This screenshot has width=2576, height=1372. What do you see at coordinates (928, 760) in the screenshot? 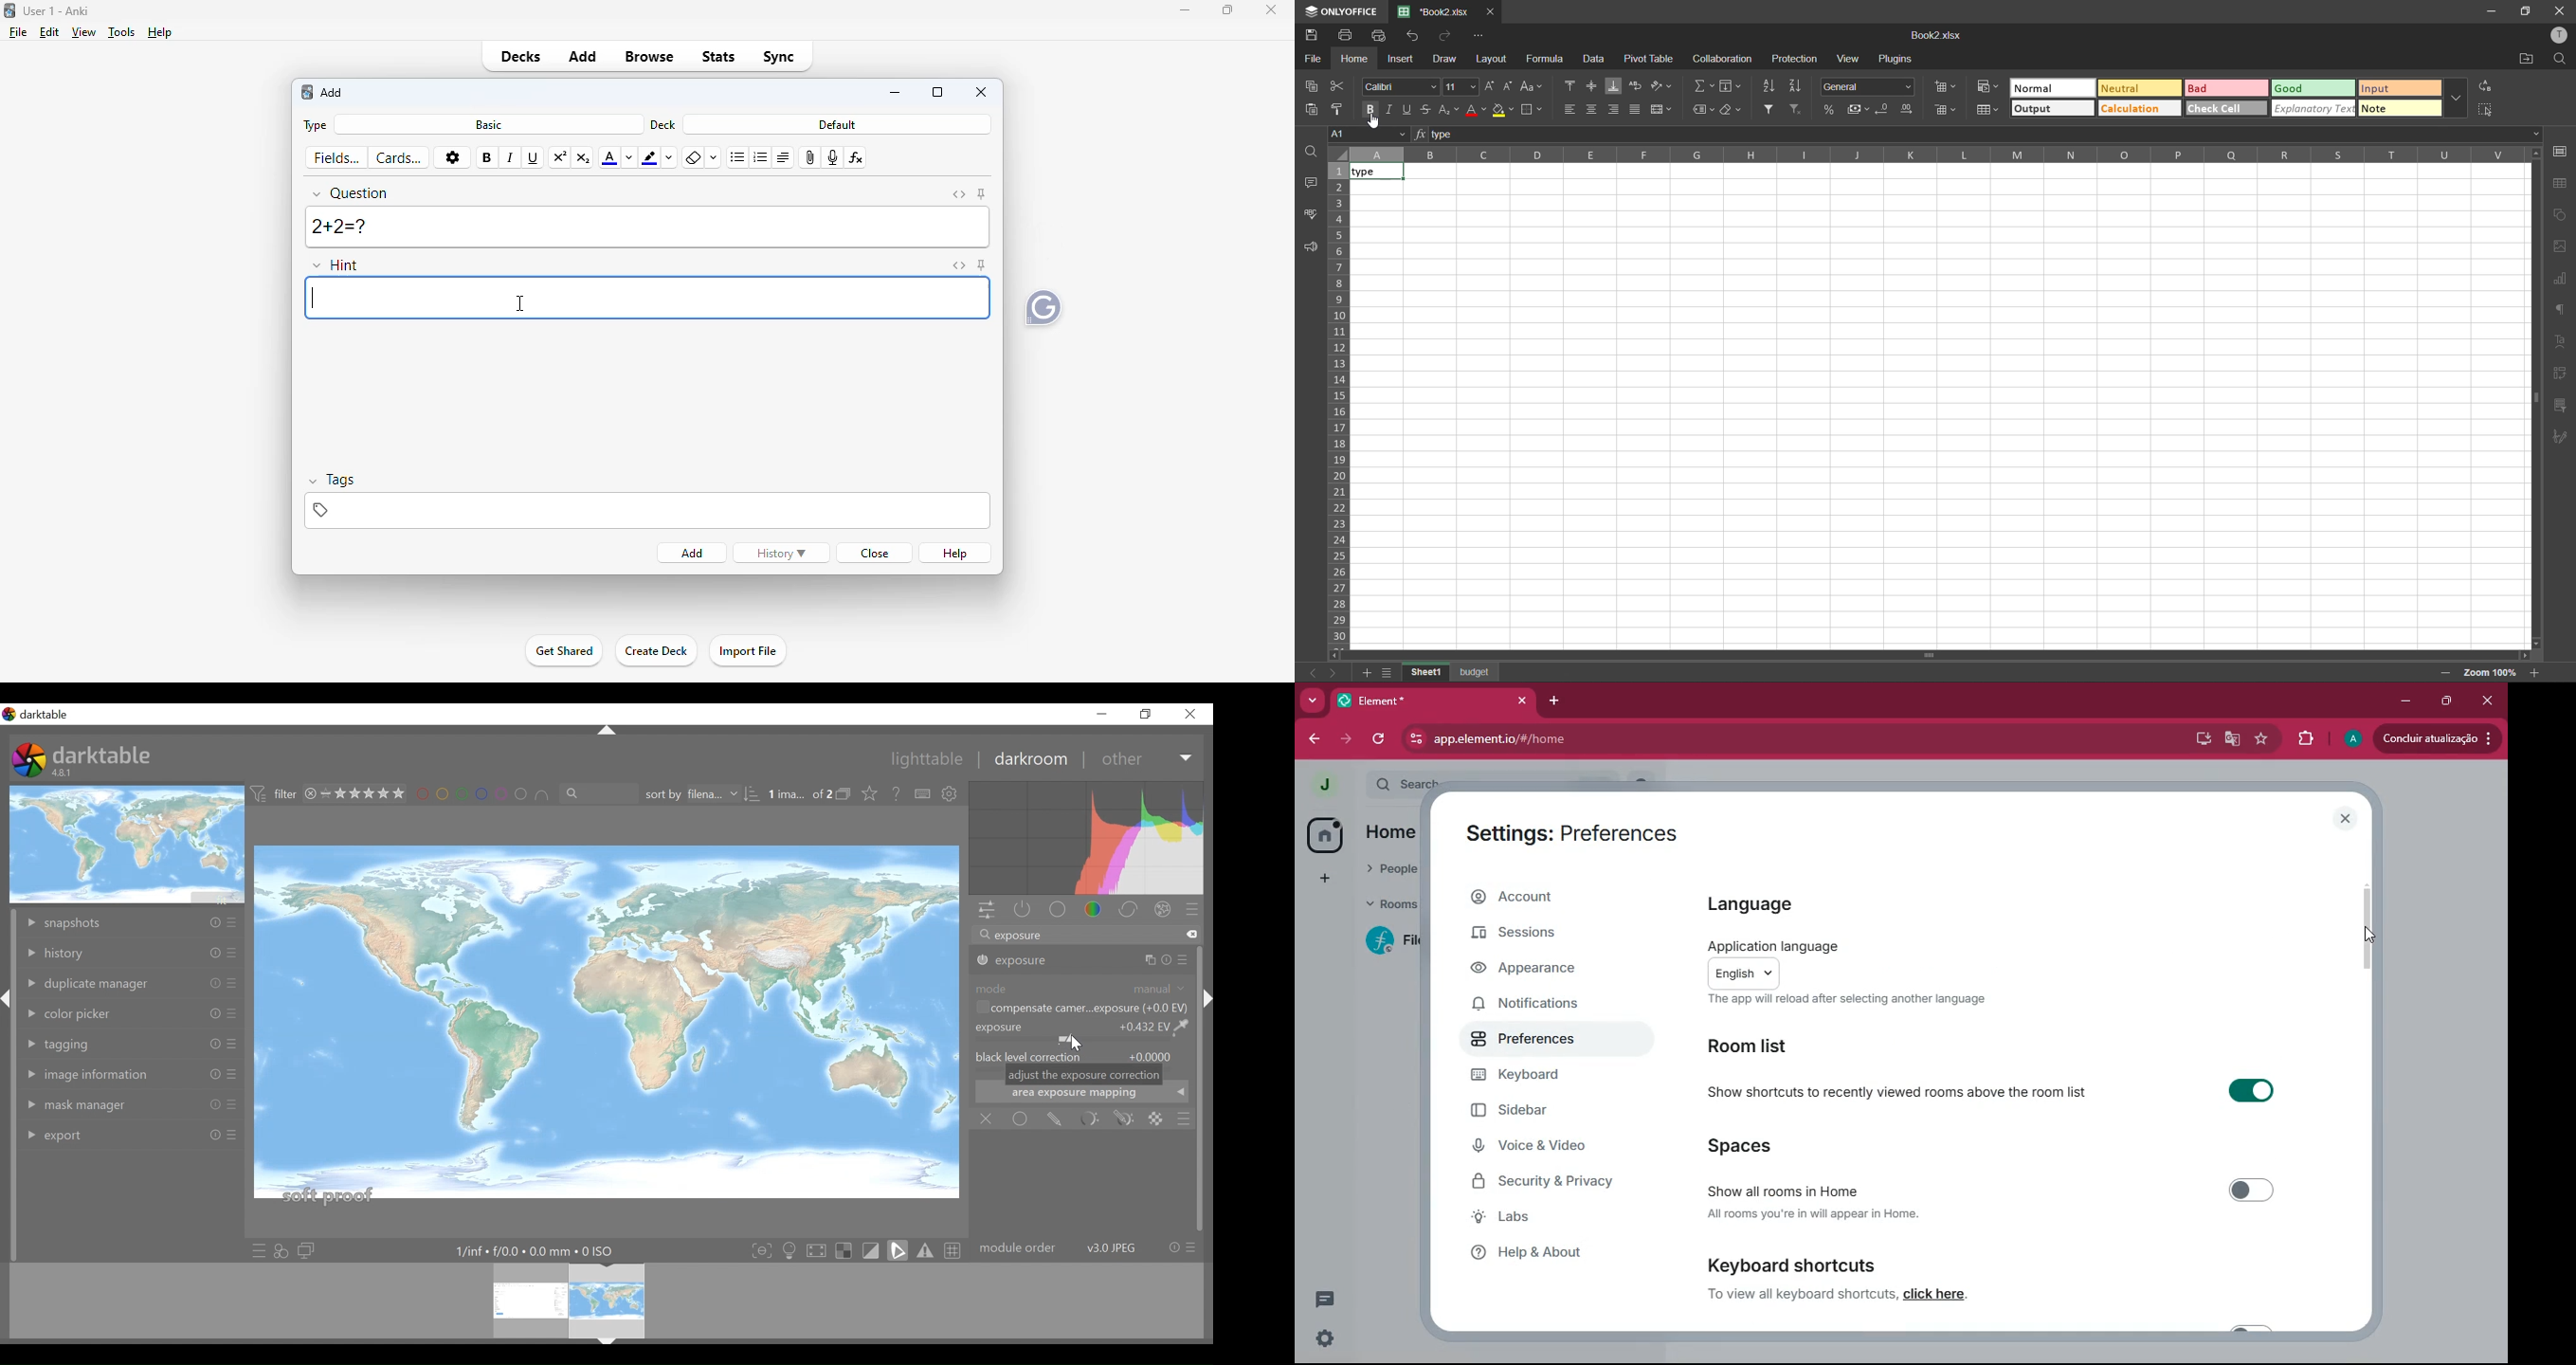
I see `lighttable` at bounding box center [928, 760].